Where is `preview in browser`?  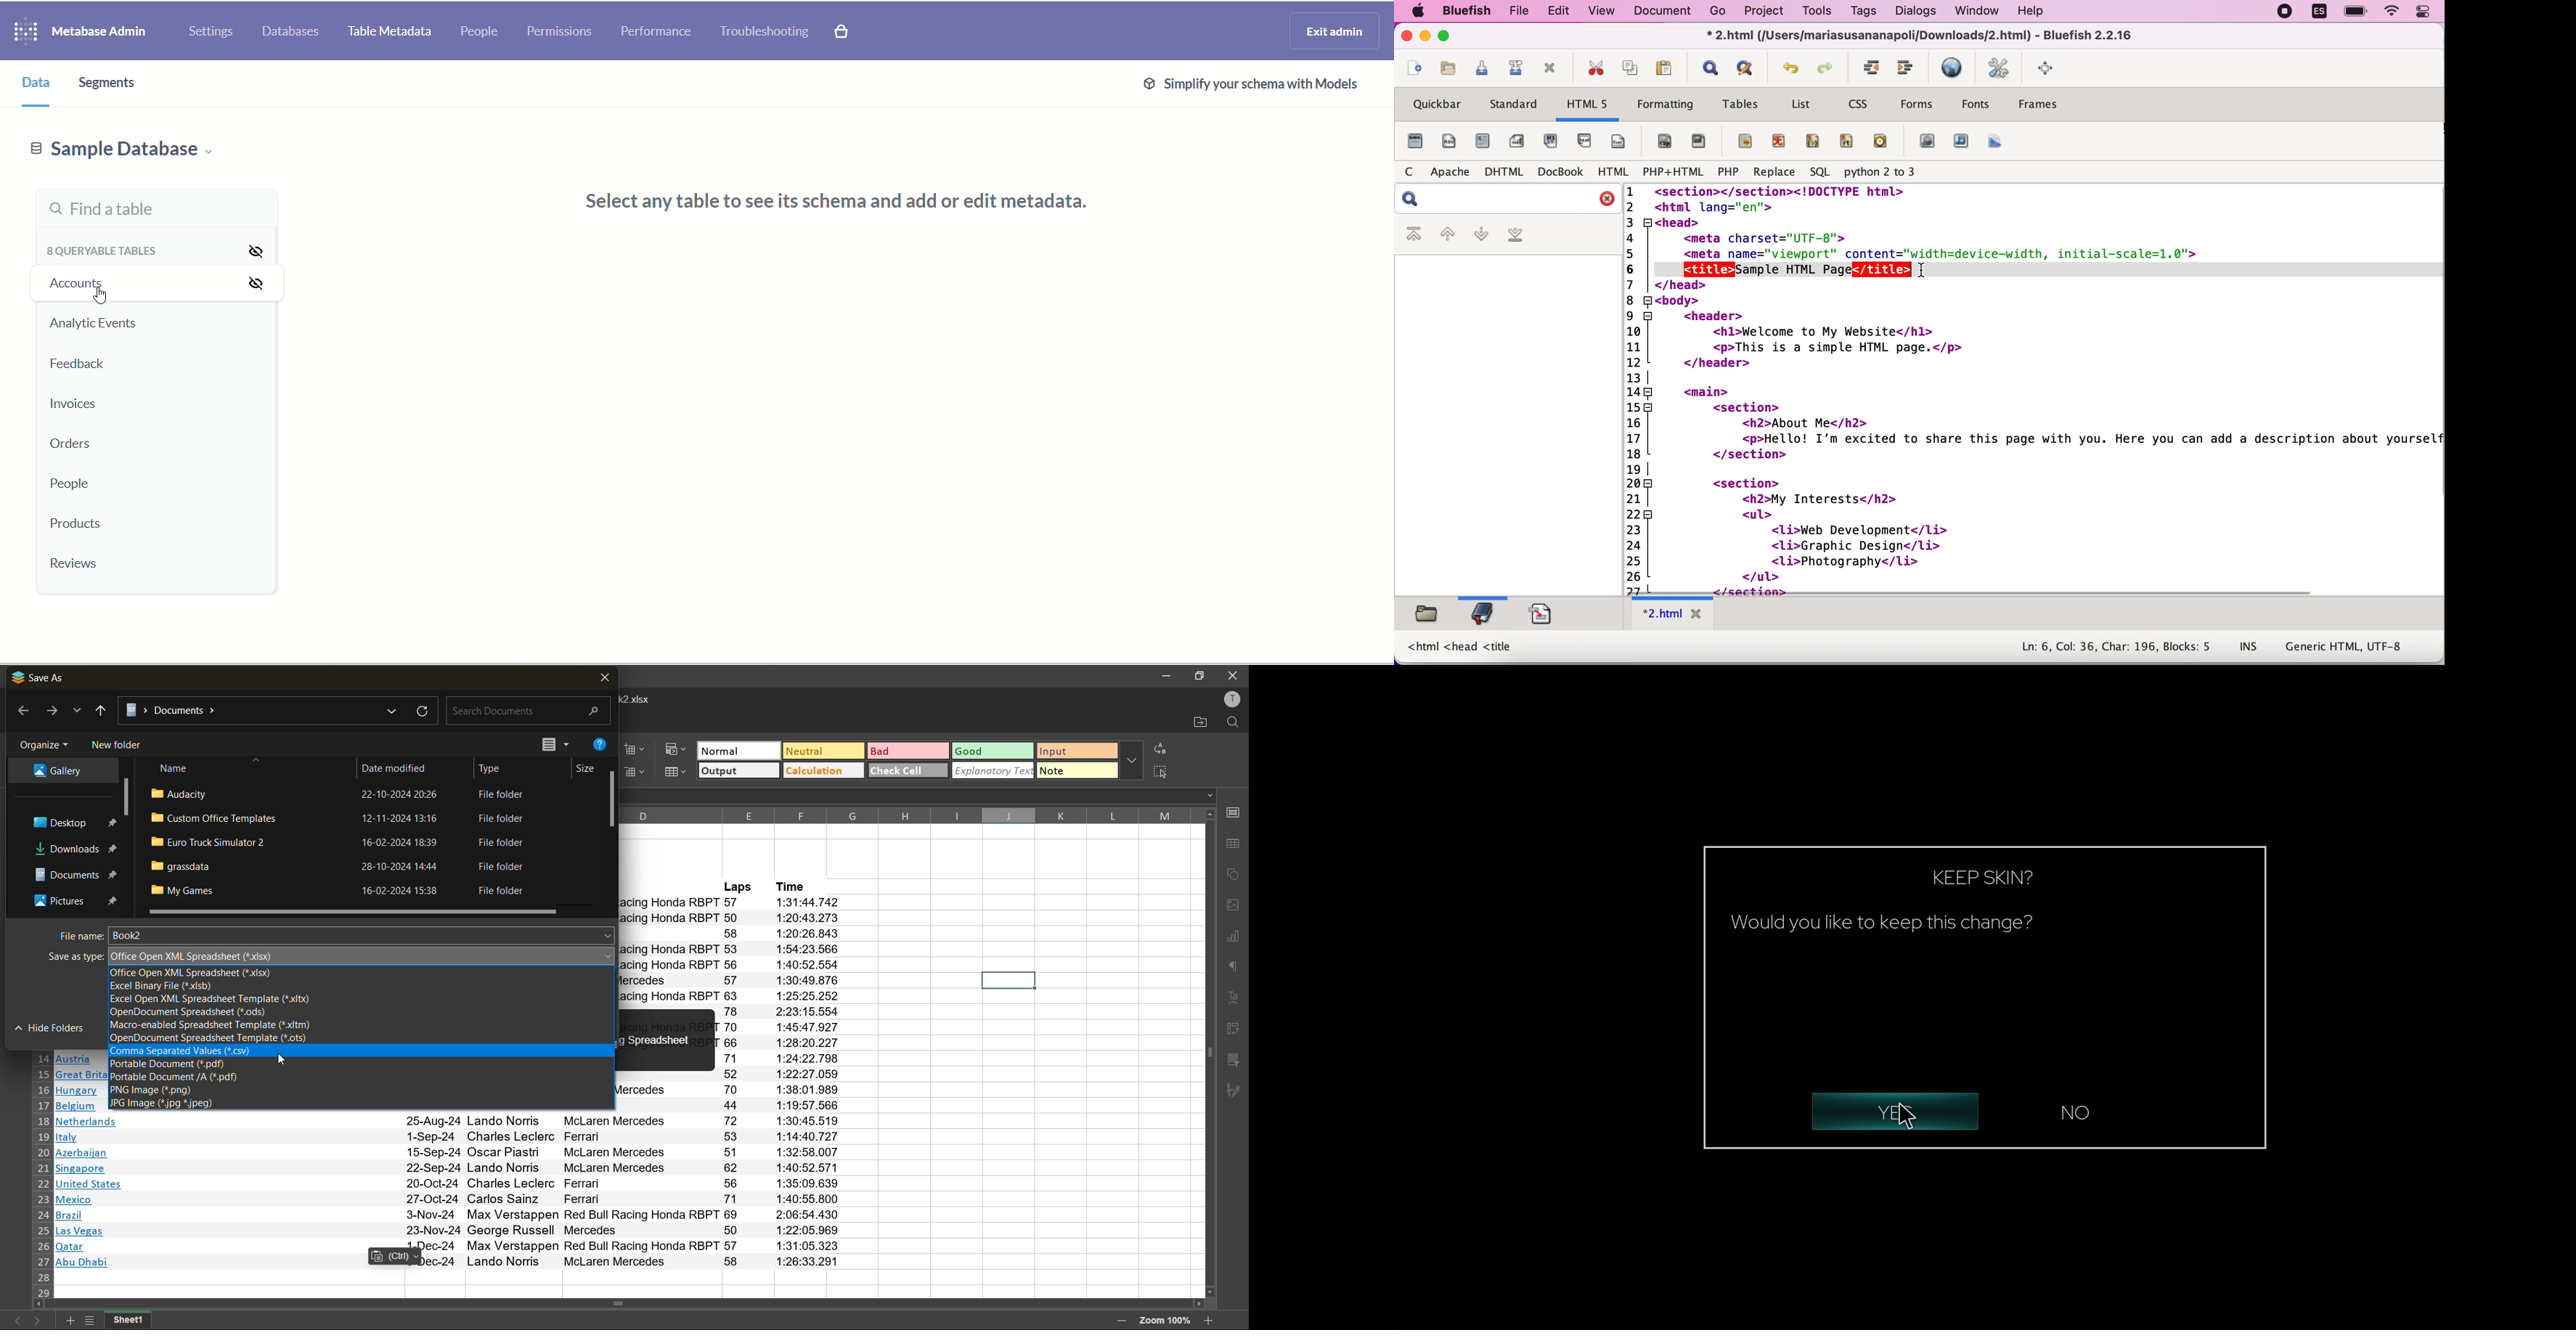
preview in browser is located at coordinates (1953, 69).